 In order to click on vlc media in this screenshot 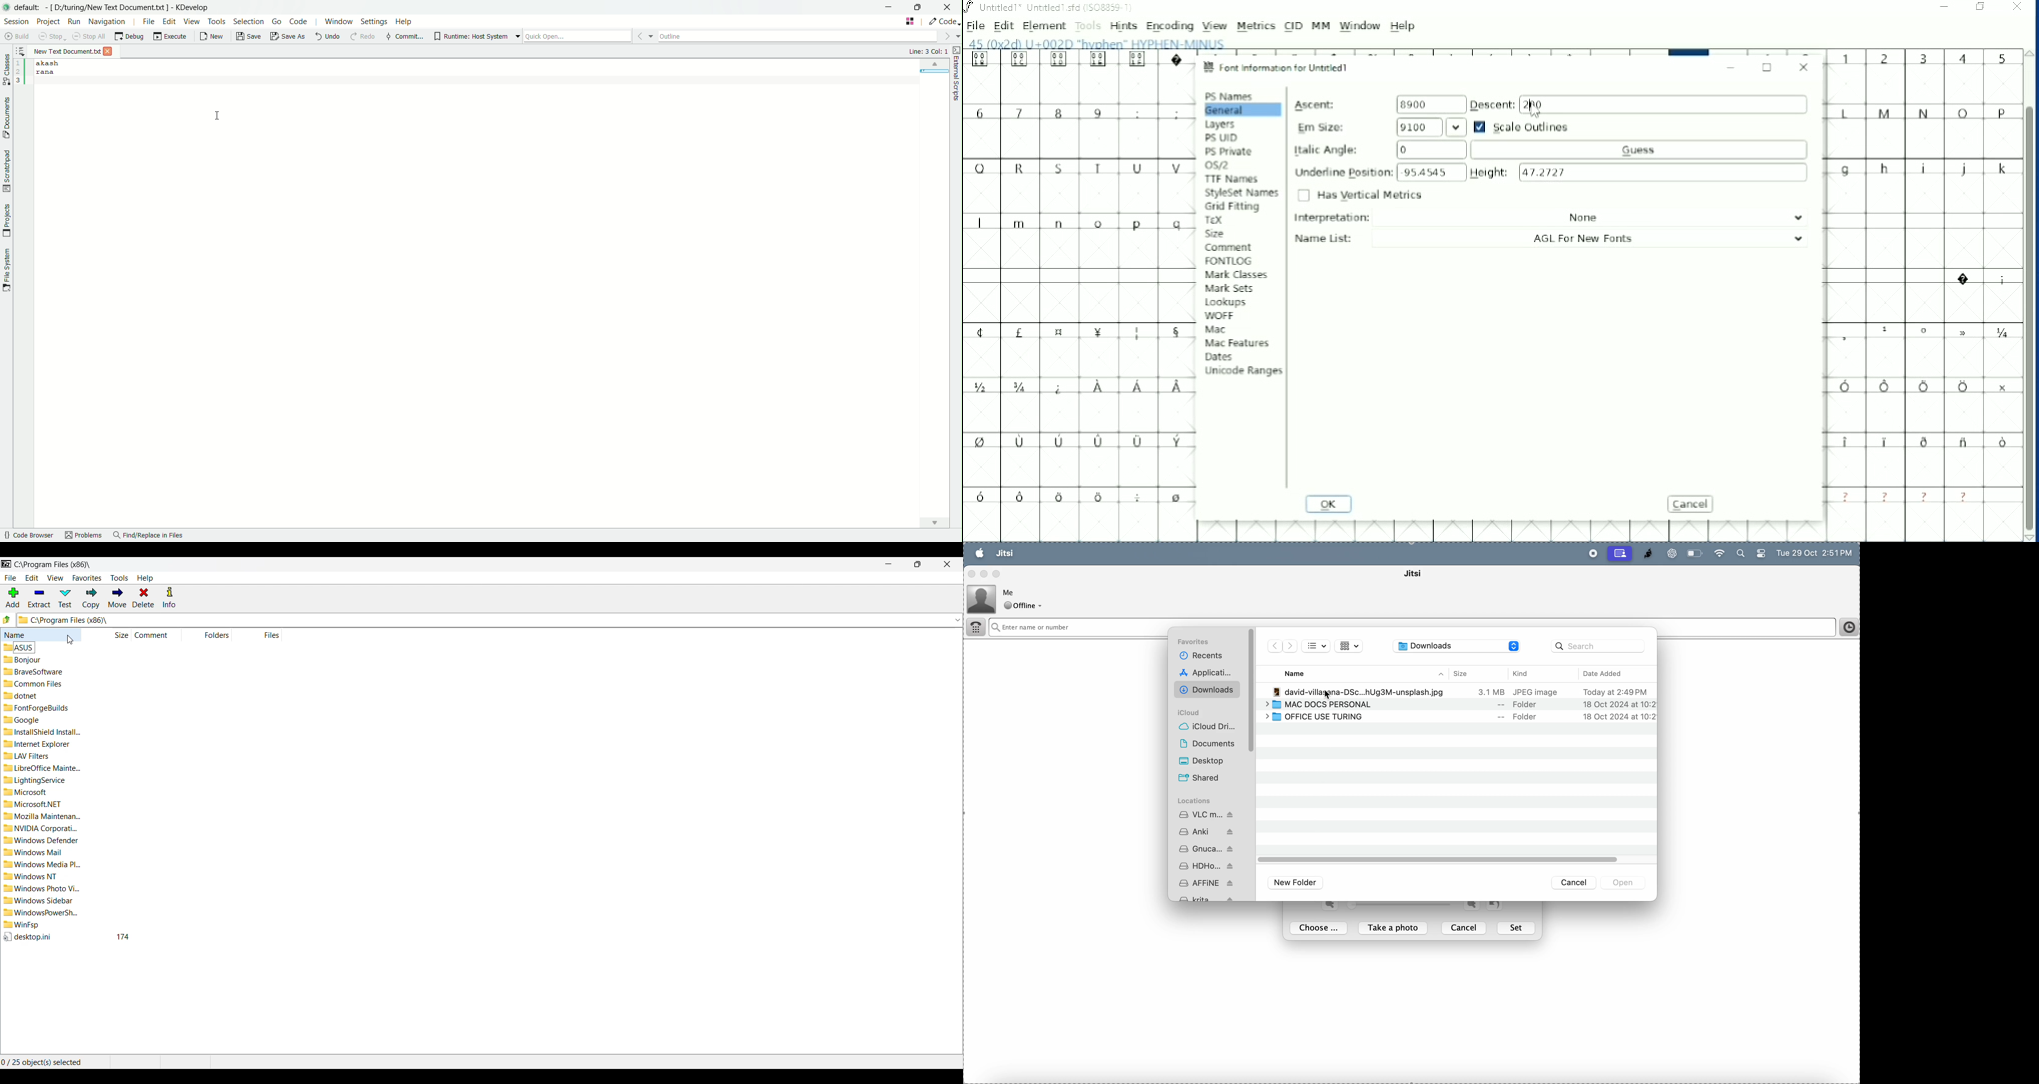, I will do `click(1207, 813)`.